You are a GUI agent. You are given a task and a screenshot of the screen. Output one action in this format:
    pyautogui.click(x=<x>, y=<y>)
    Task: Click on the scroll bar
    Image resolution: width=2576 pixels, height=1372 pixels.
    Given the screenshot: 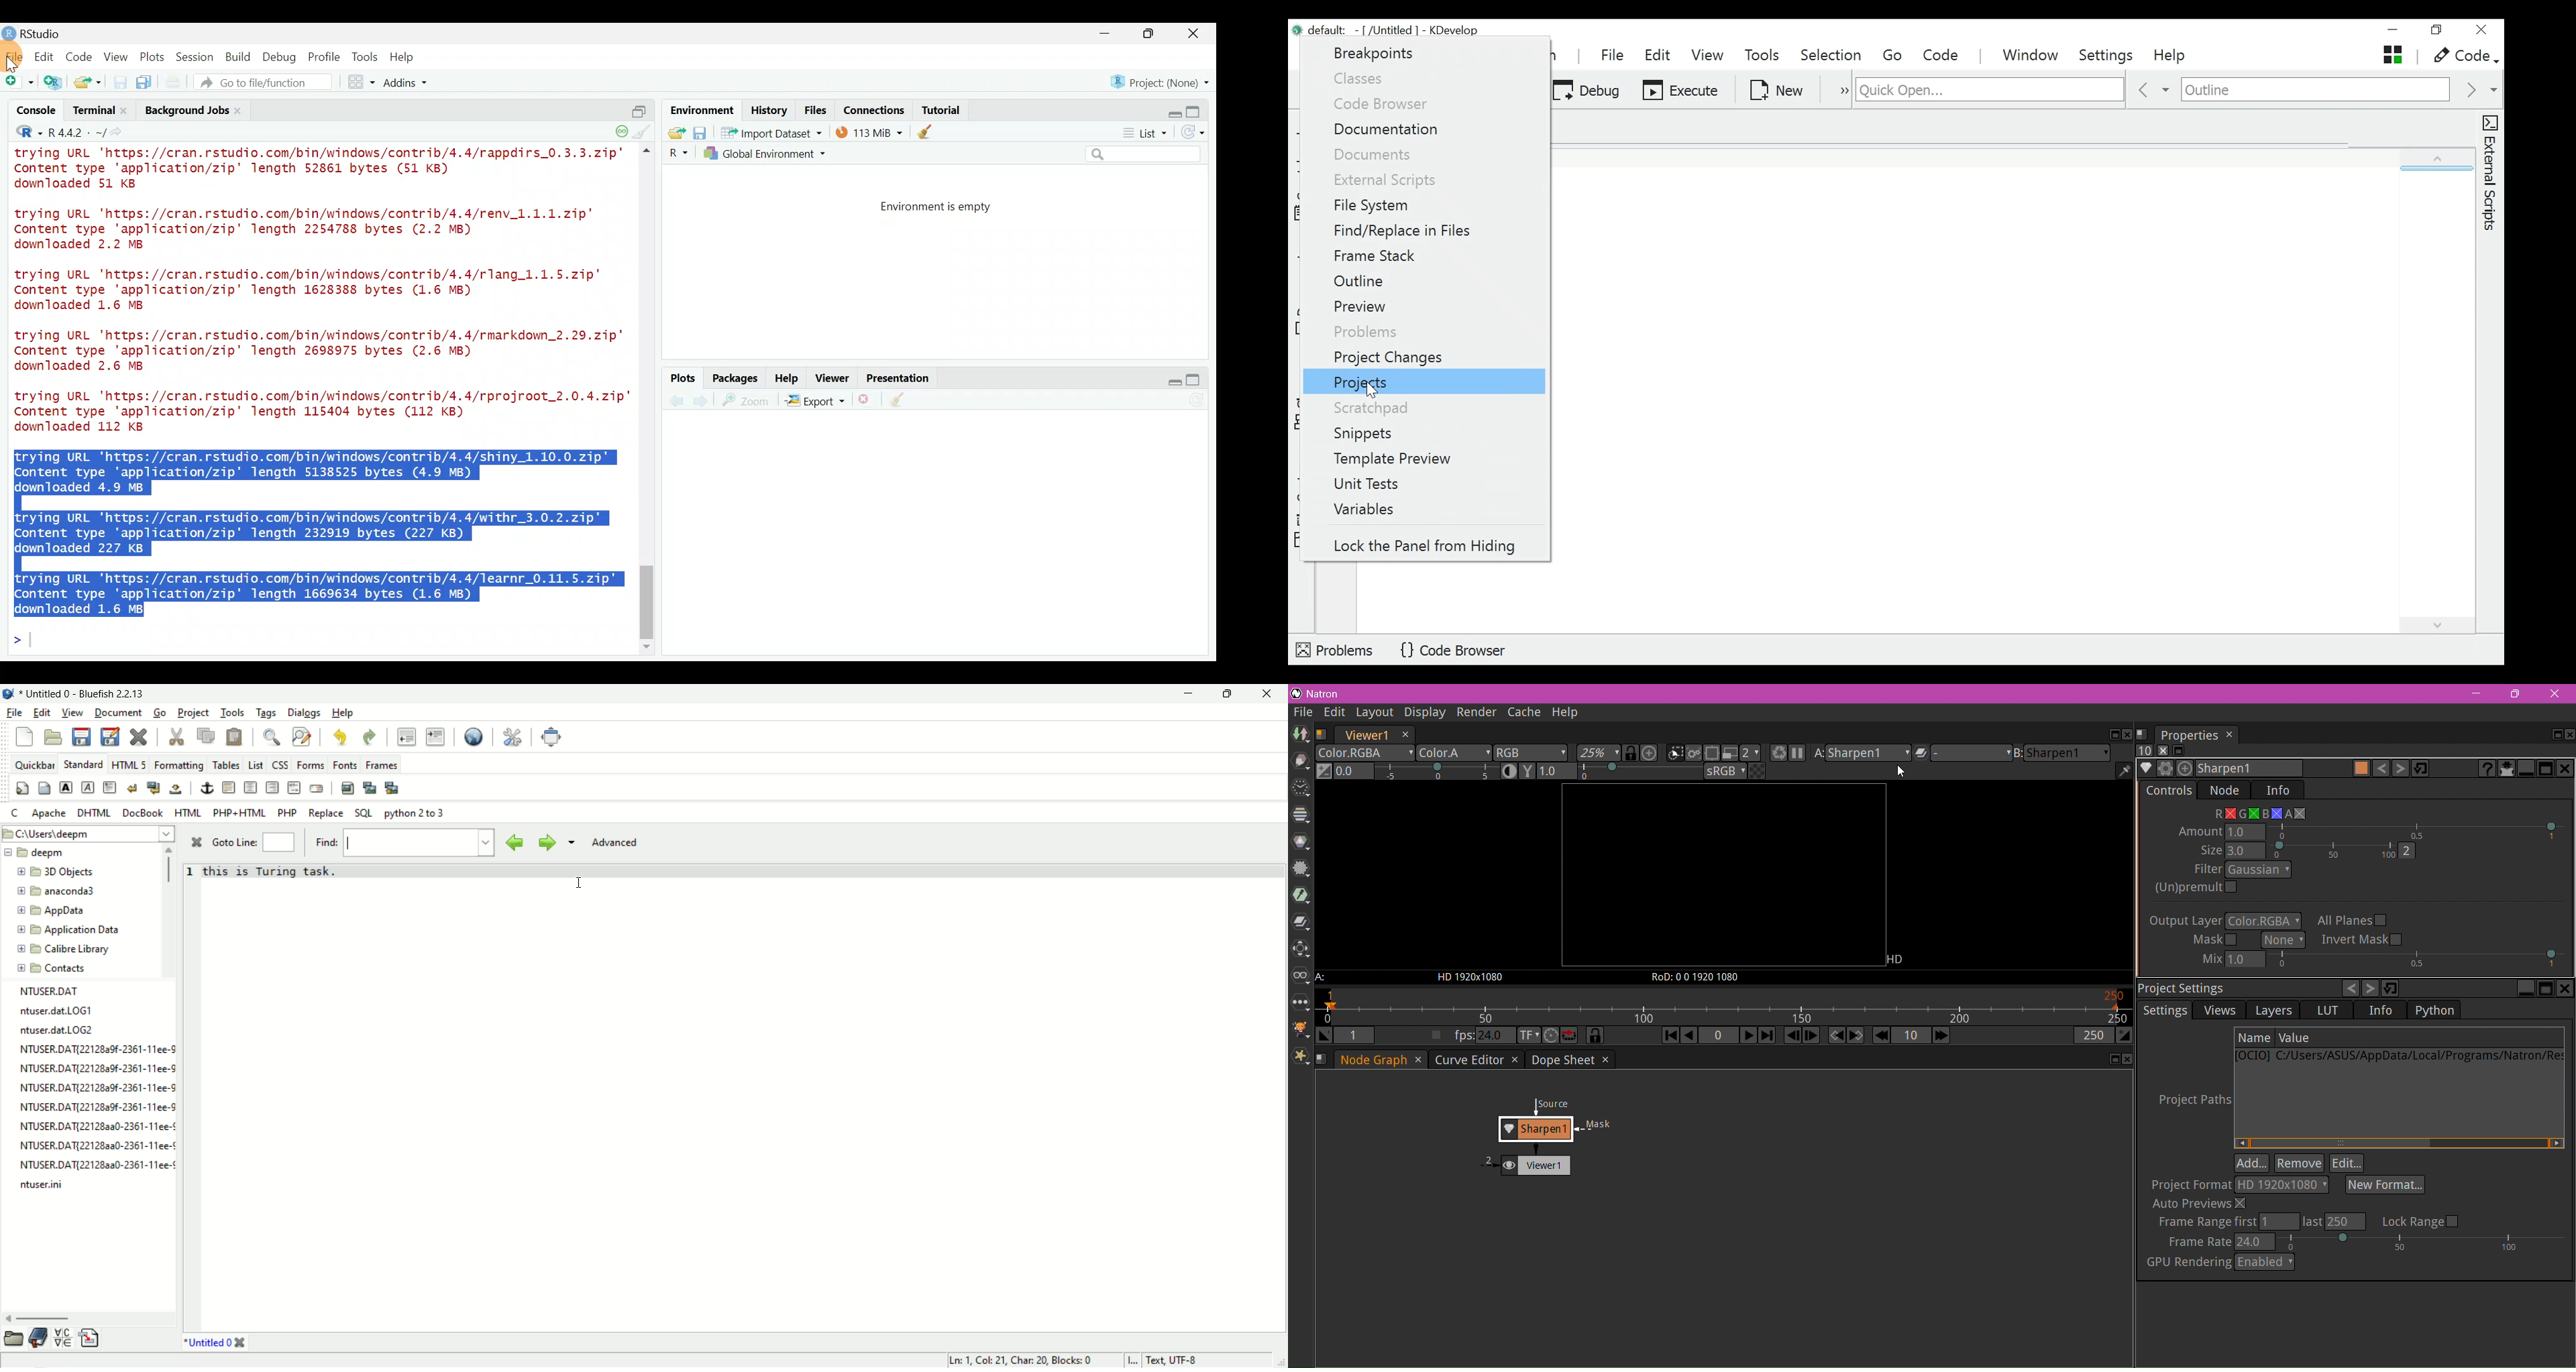 What is the action you would take?
    pyautogui.click(x=649, y=400)
    